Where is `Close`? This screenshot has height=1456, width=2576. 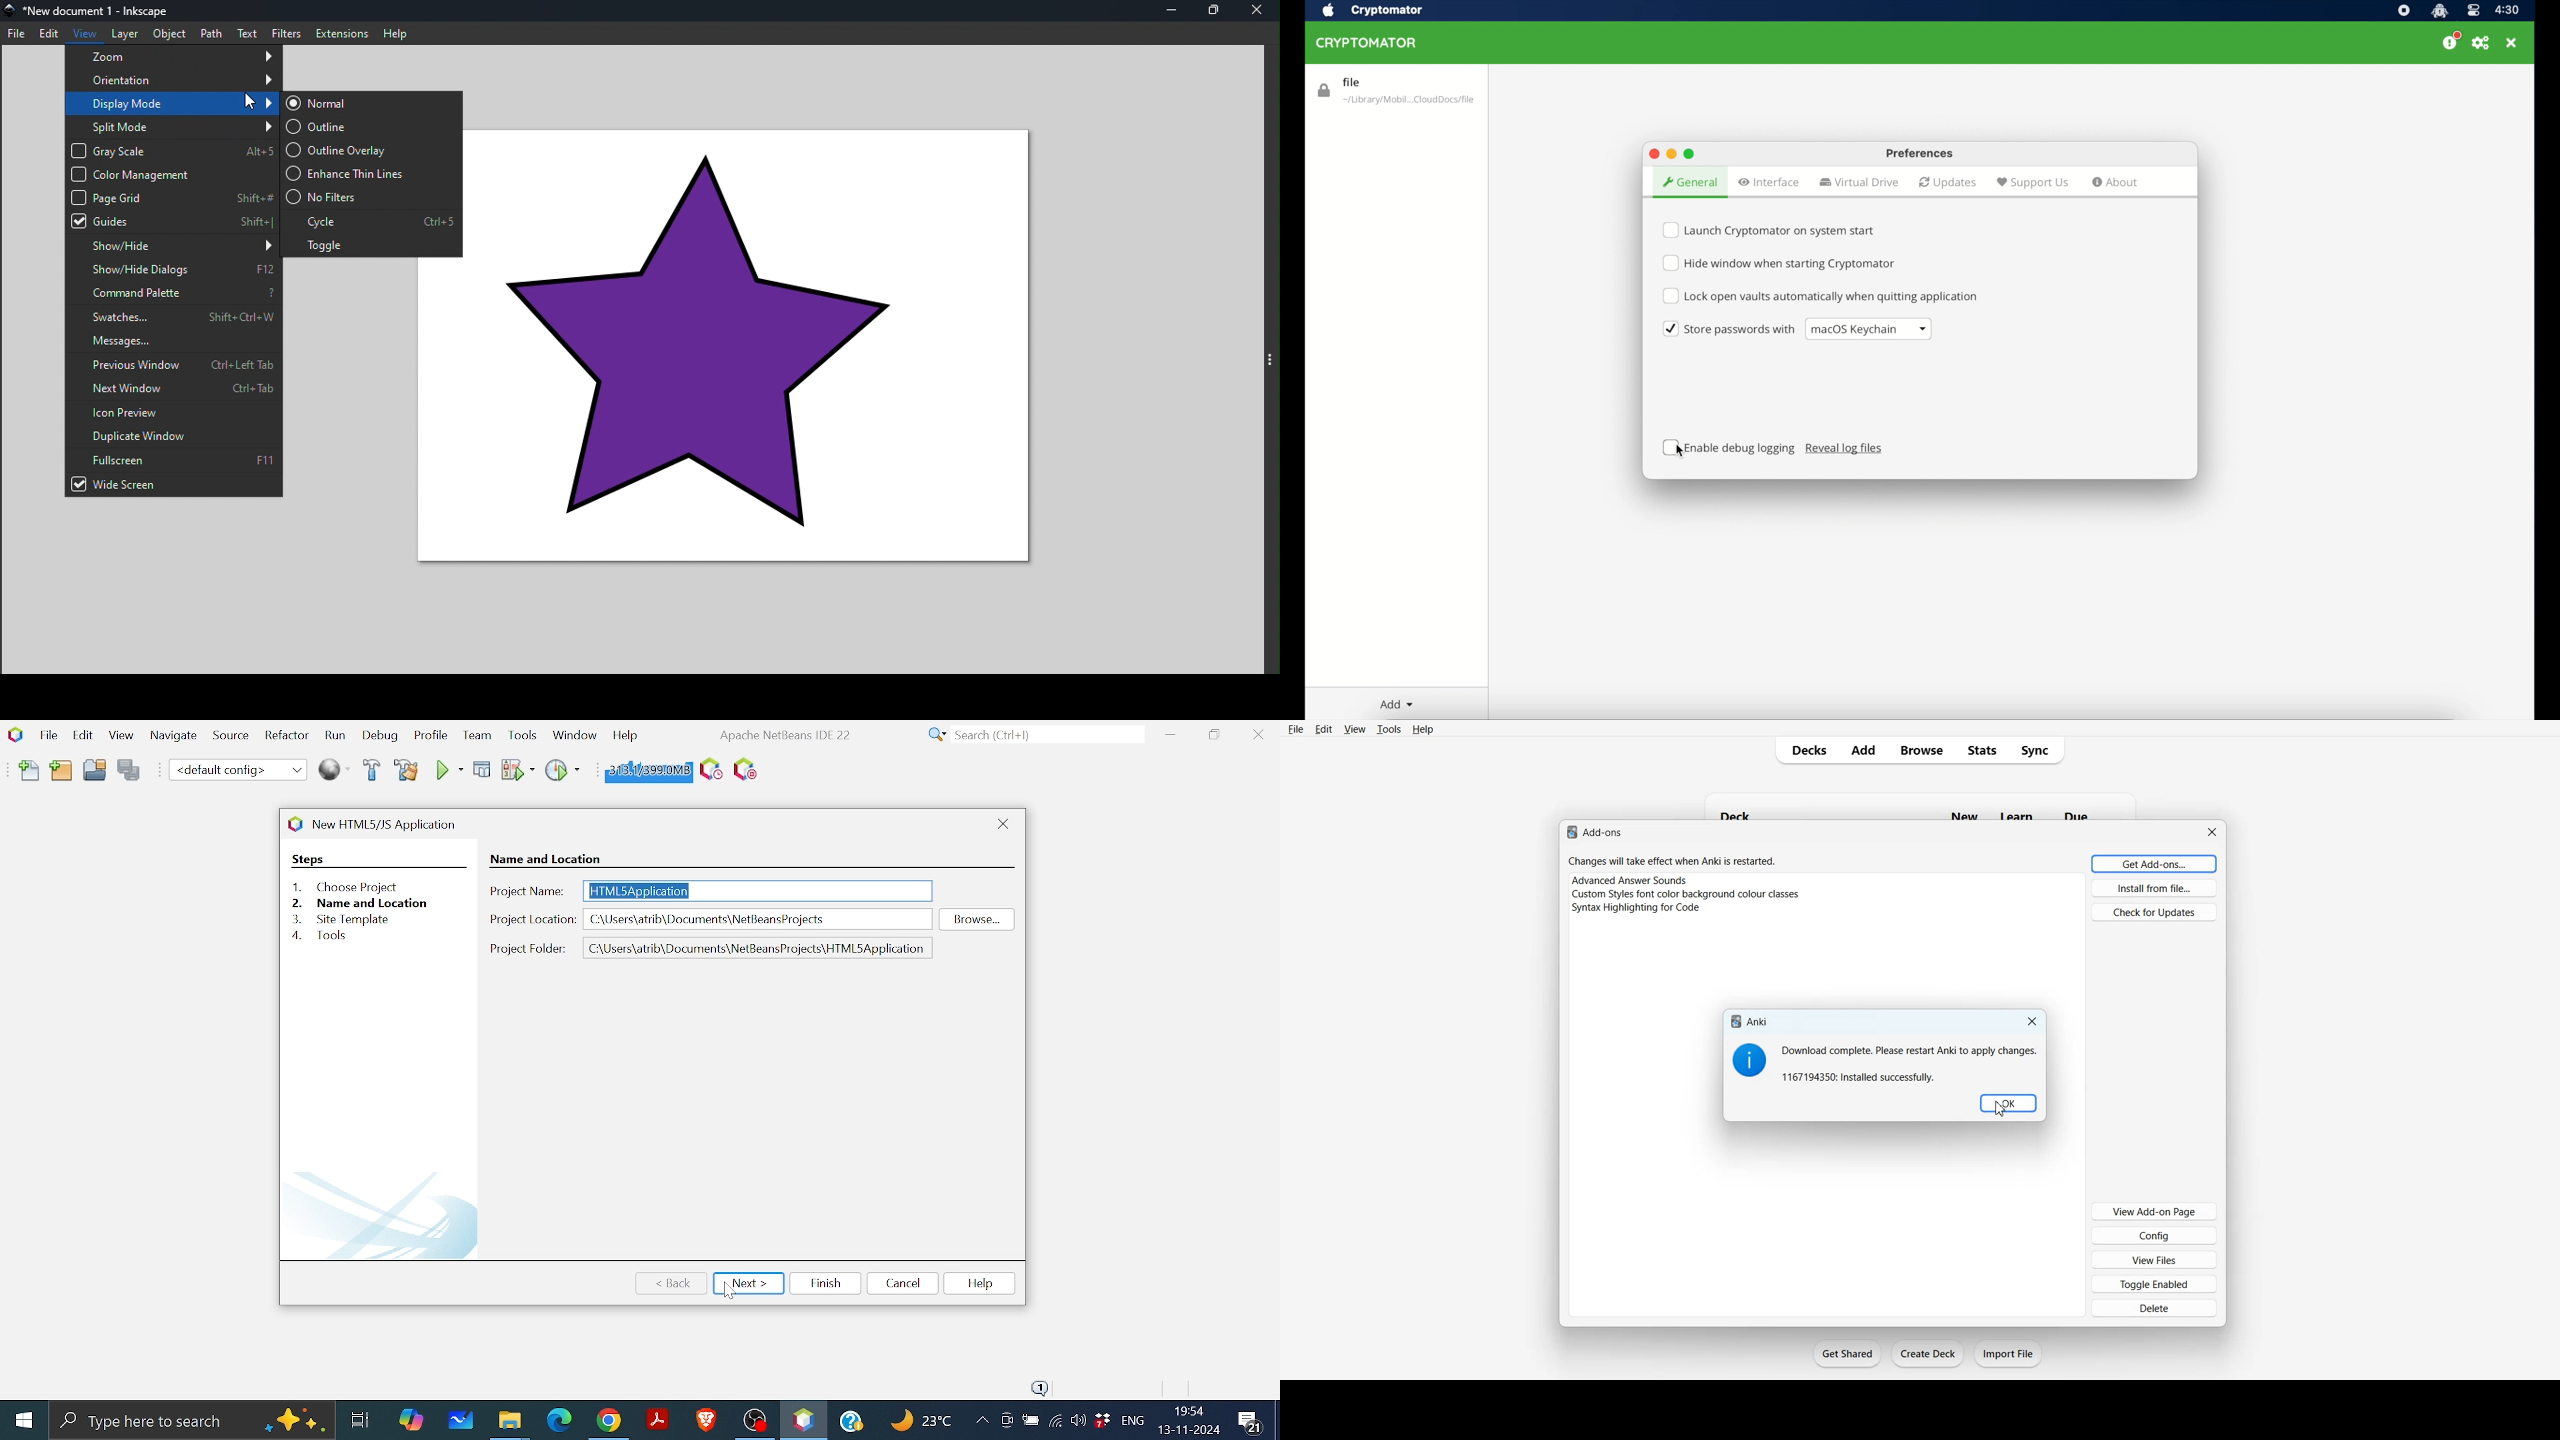 Close is located at coordinates (2211, 830).